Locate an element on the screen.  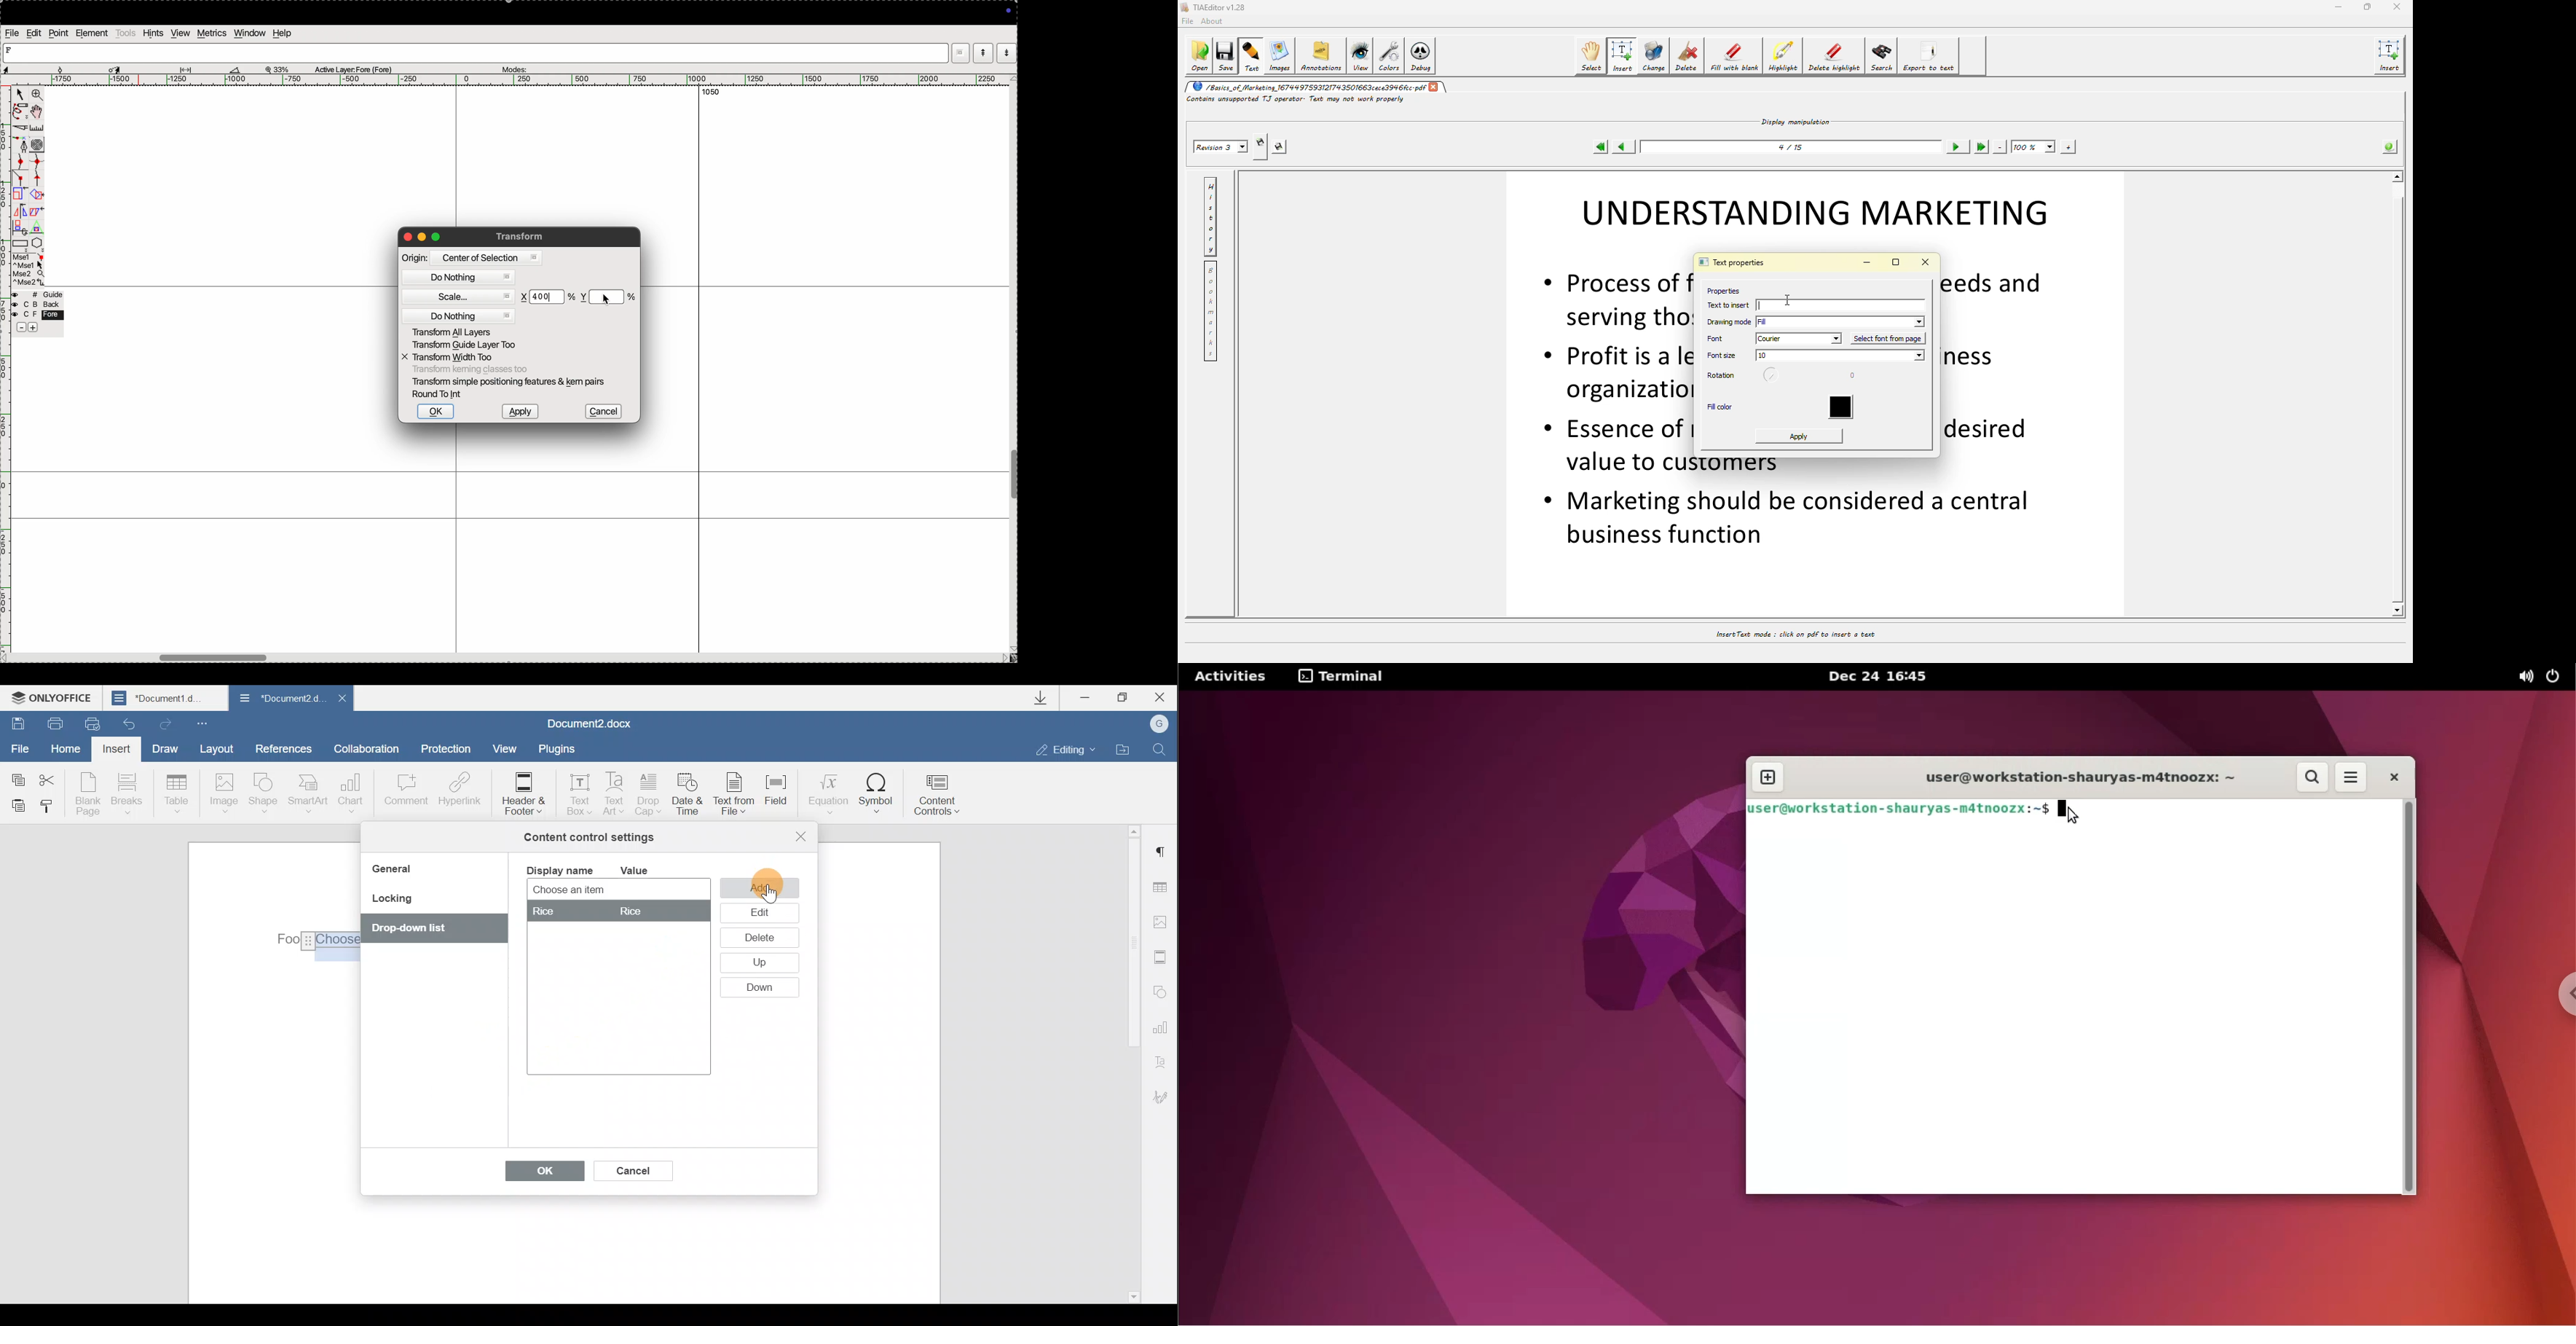
View is located at coordinates (506, 748).